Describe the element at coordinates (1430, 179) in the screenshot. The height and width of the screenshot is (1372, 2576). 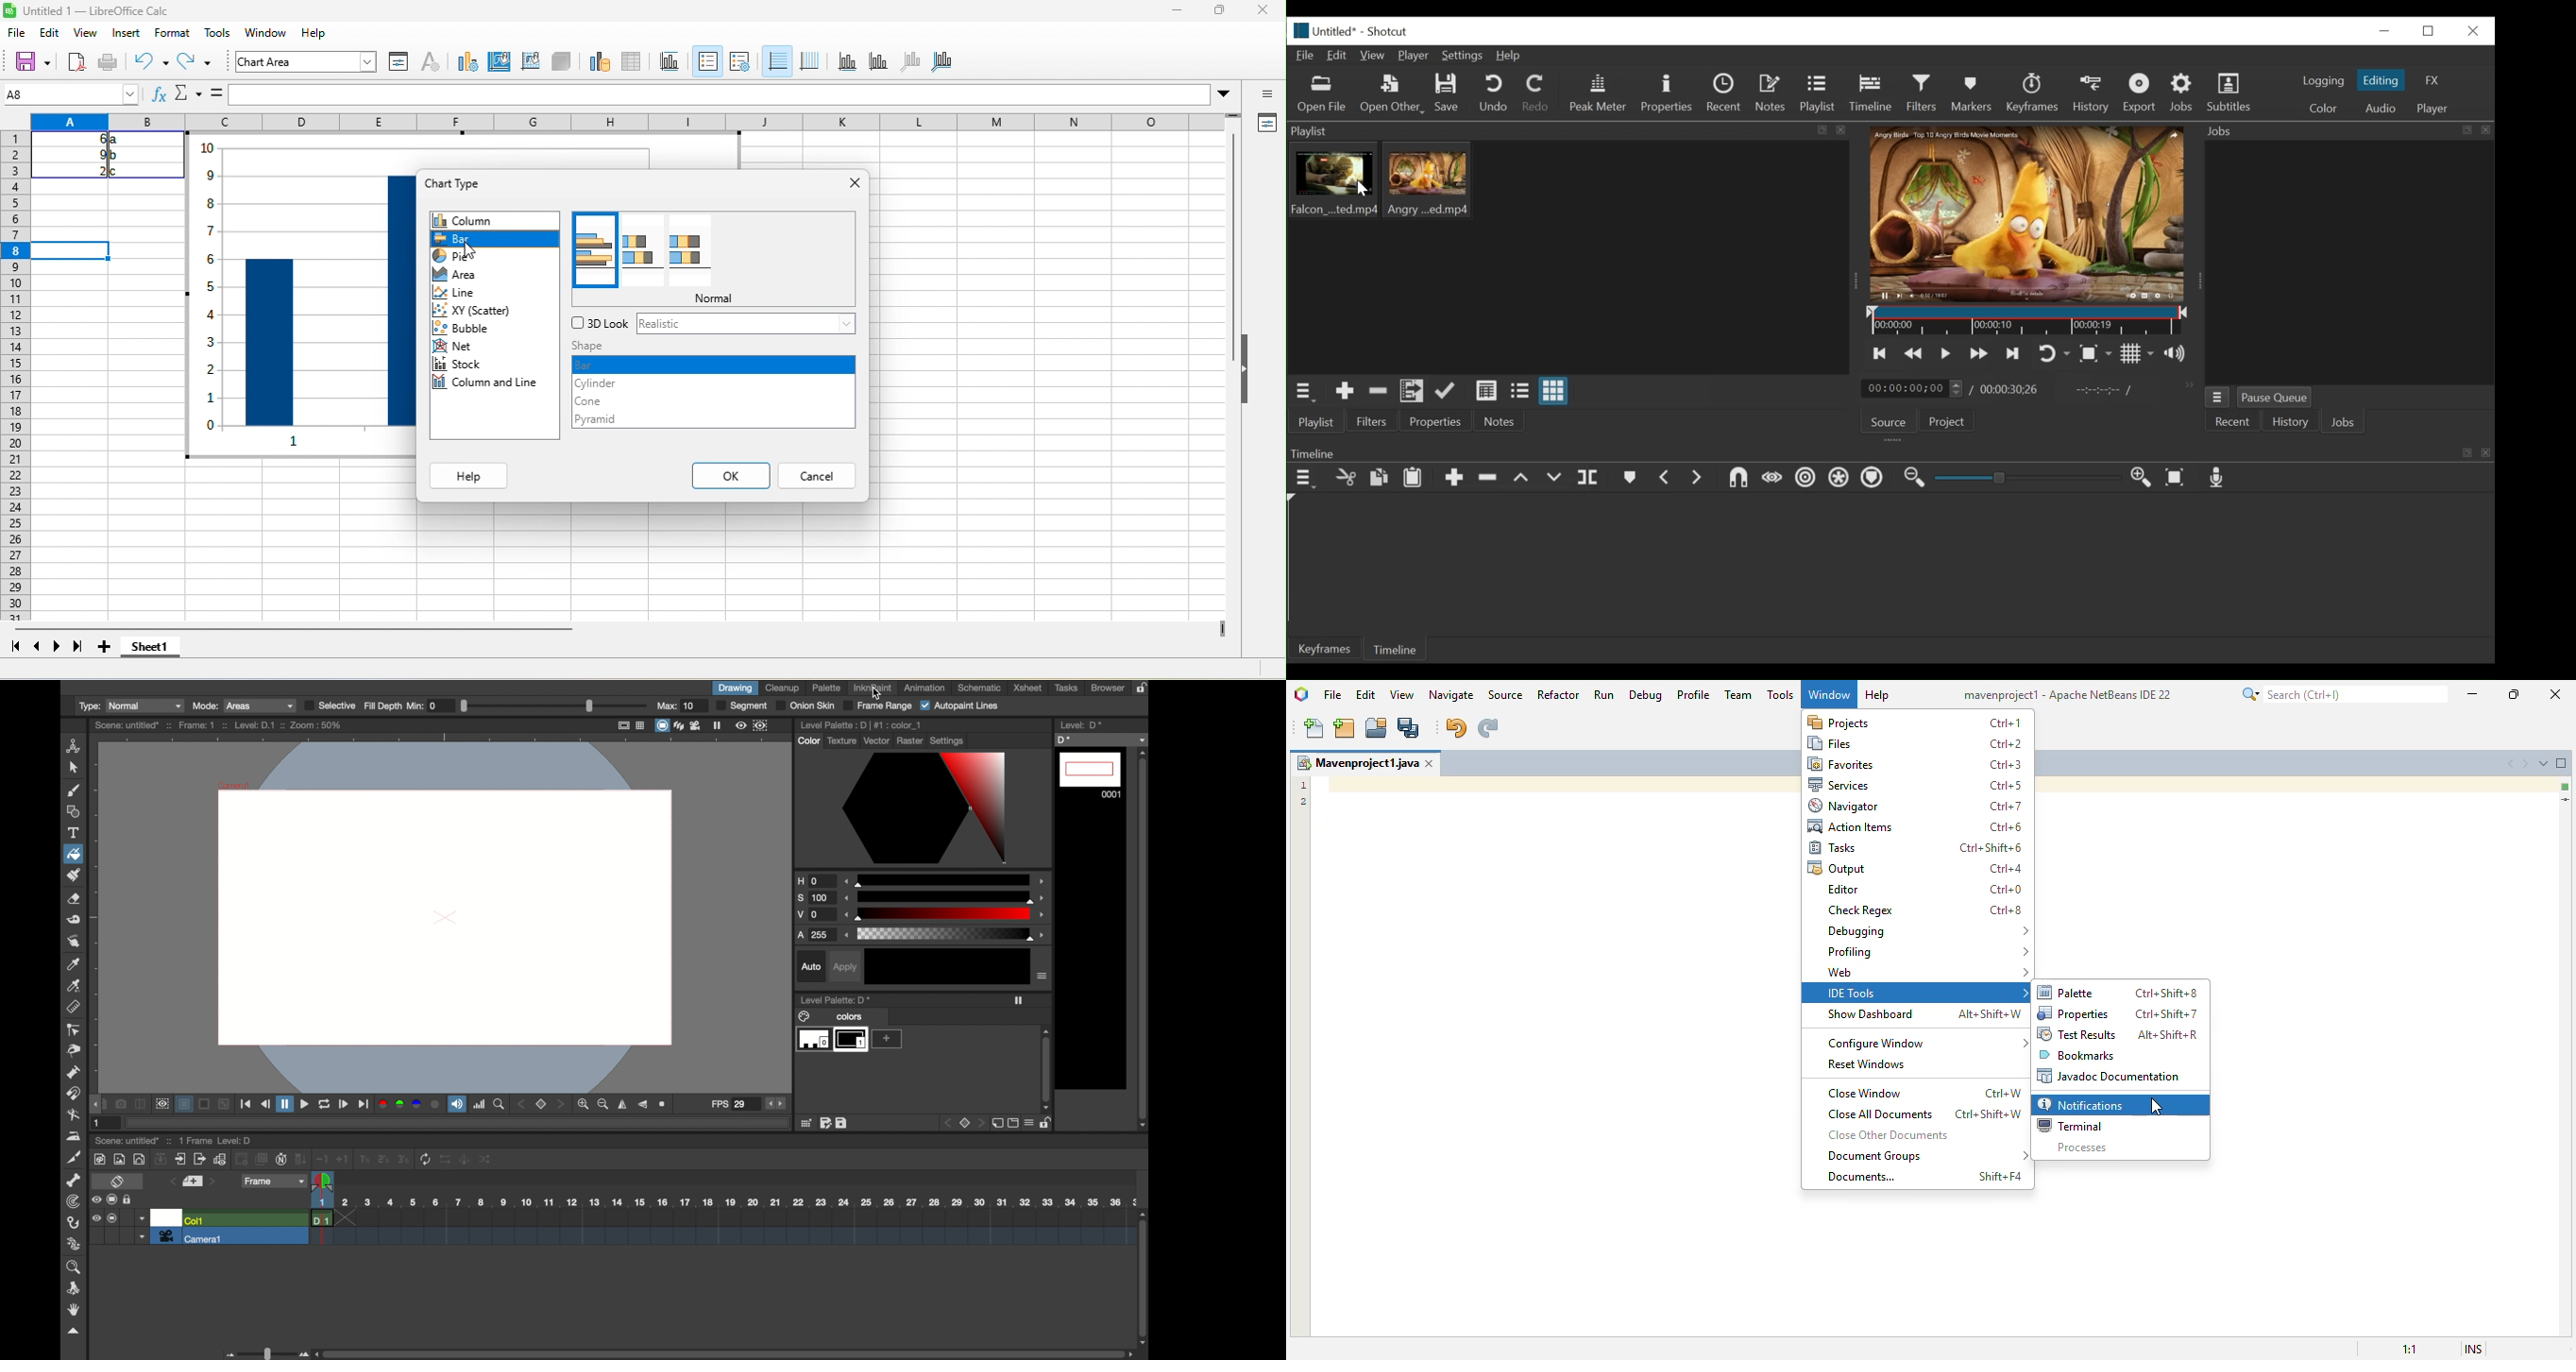
I see `clip` at that location.